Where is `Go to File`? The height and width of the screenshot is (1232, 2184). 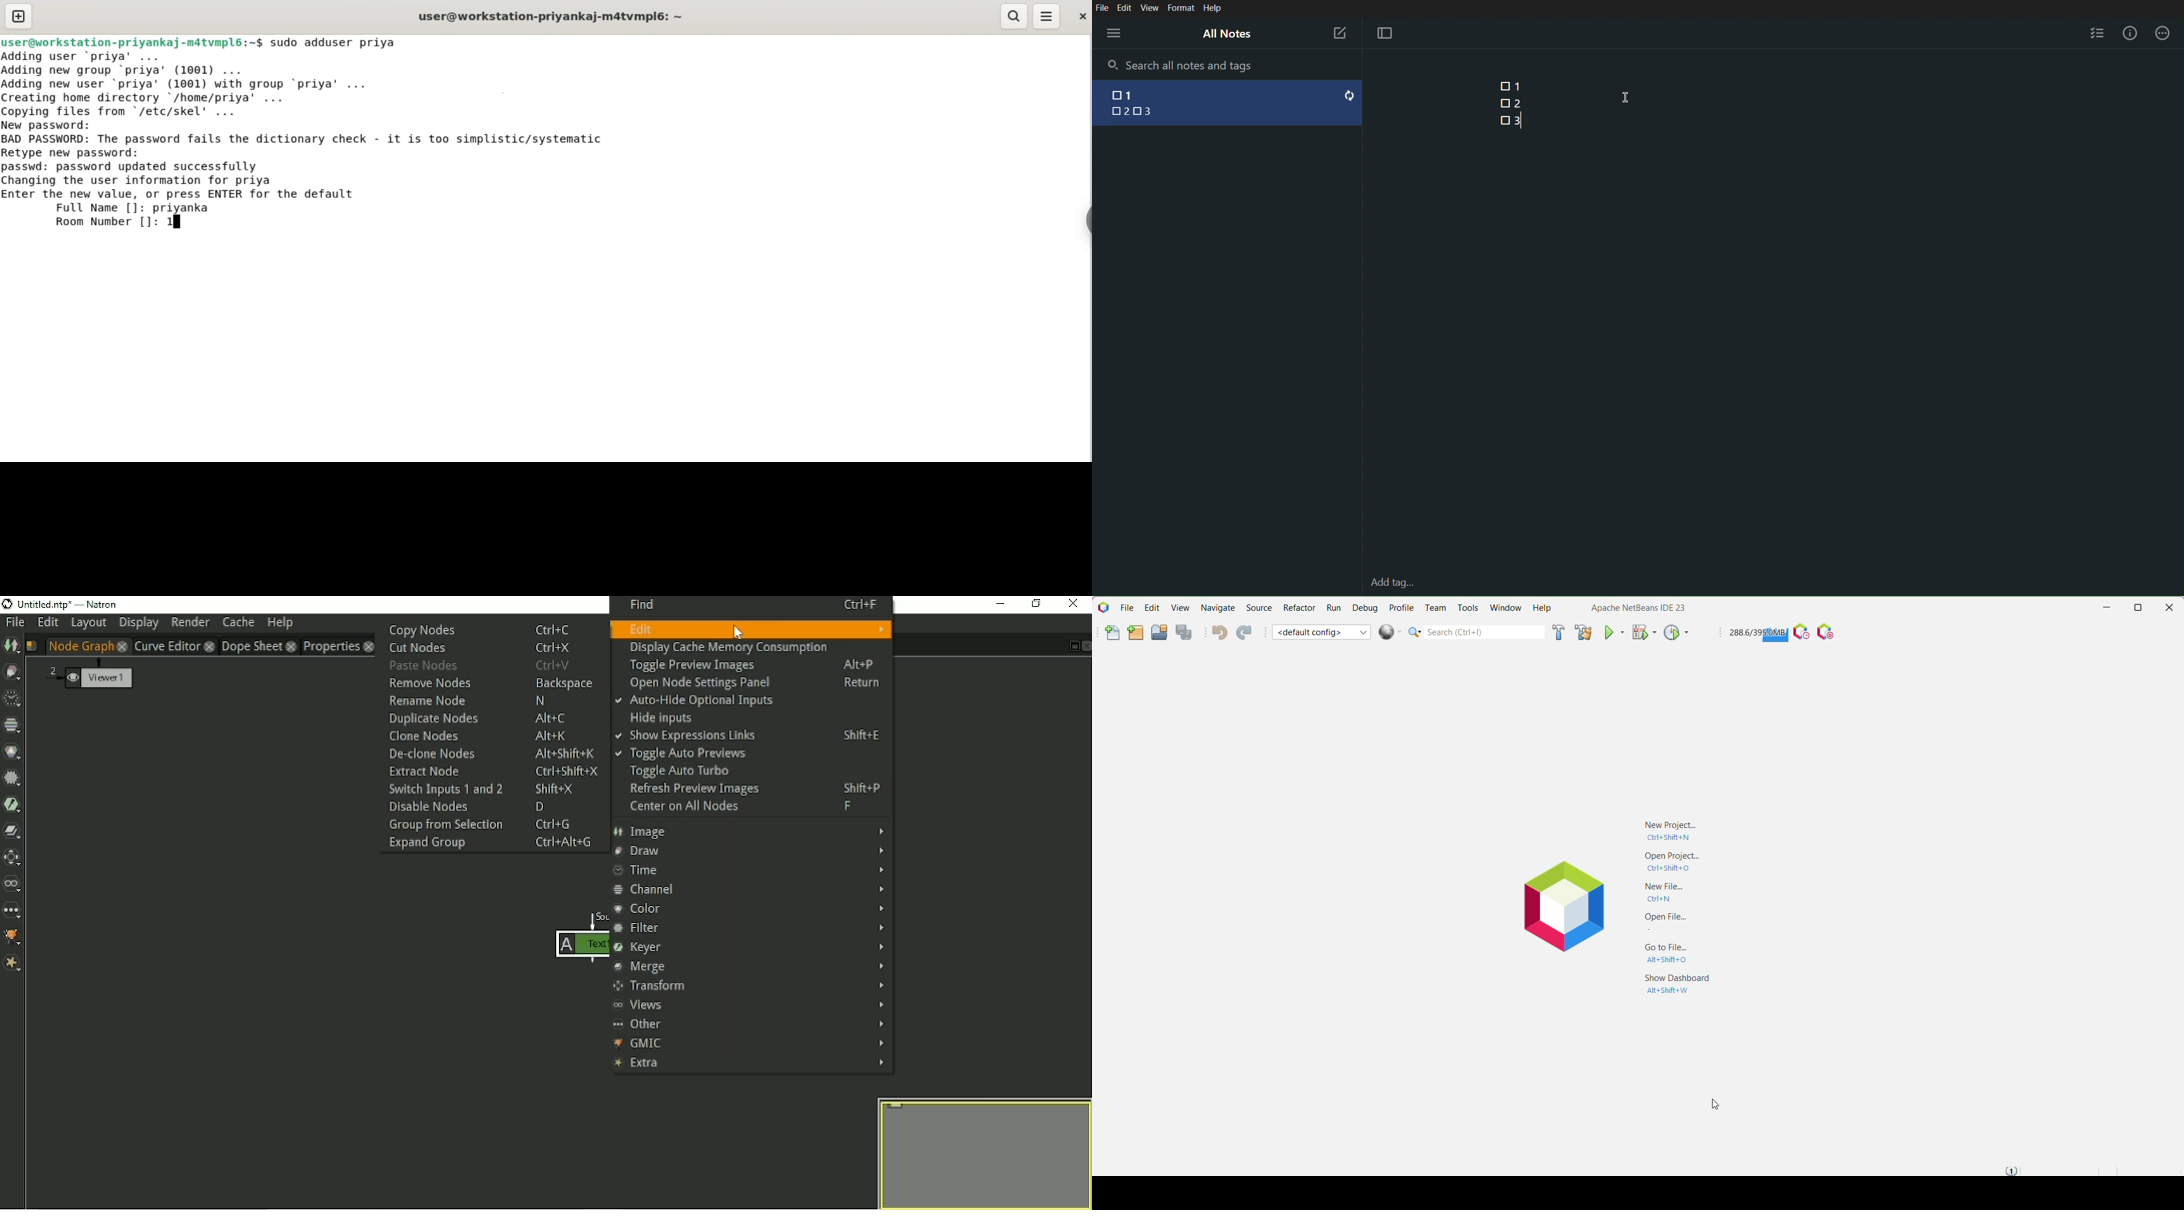
Go to File is located at coordinates (1661, 956).